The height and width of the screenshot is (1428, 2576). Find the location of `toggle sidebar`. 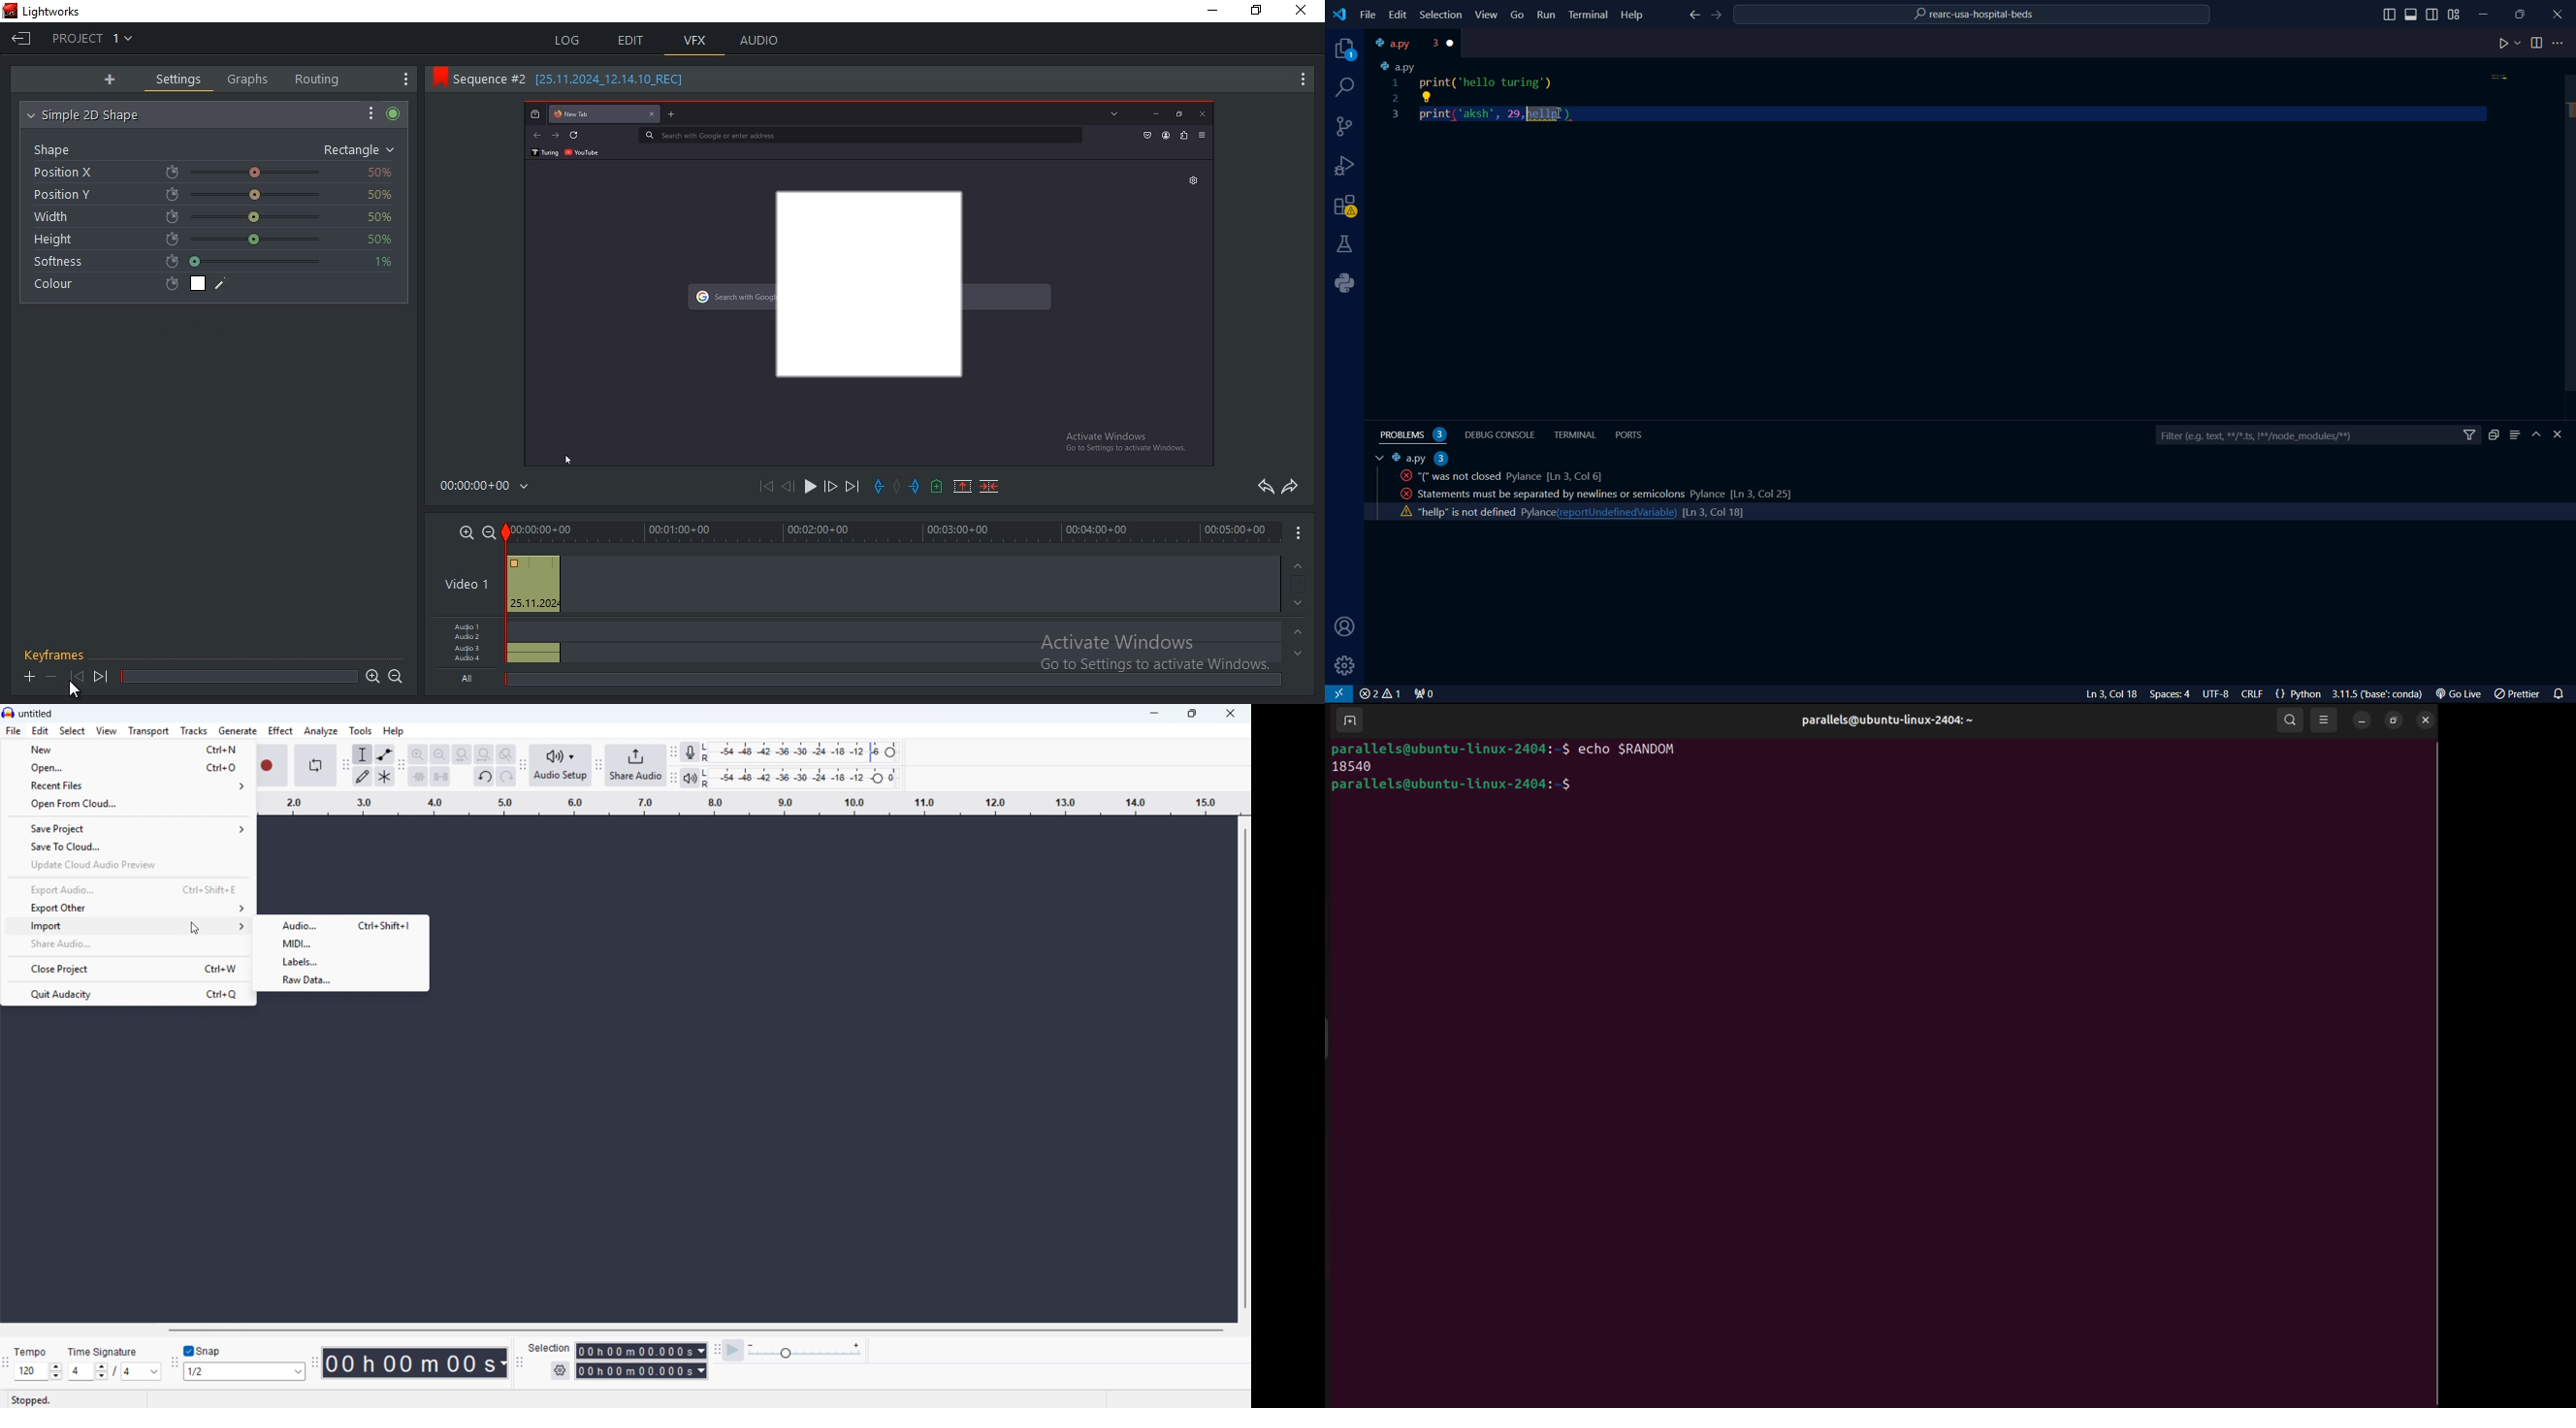

toggle sidebar is located at coordinates (2434, 13).